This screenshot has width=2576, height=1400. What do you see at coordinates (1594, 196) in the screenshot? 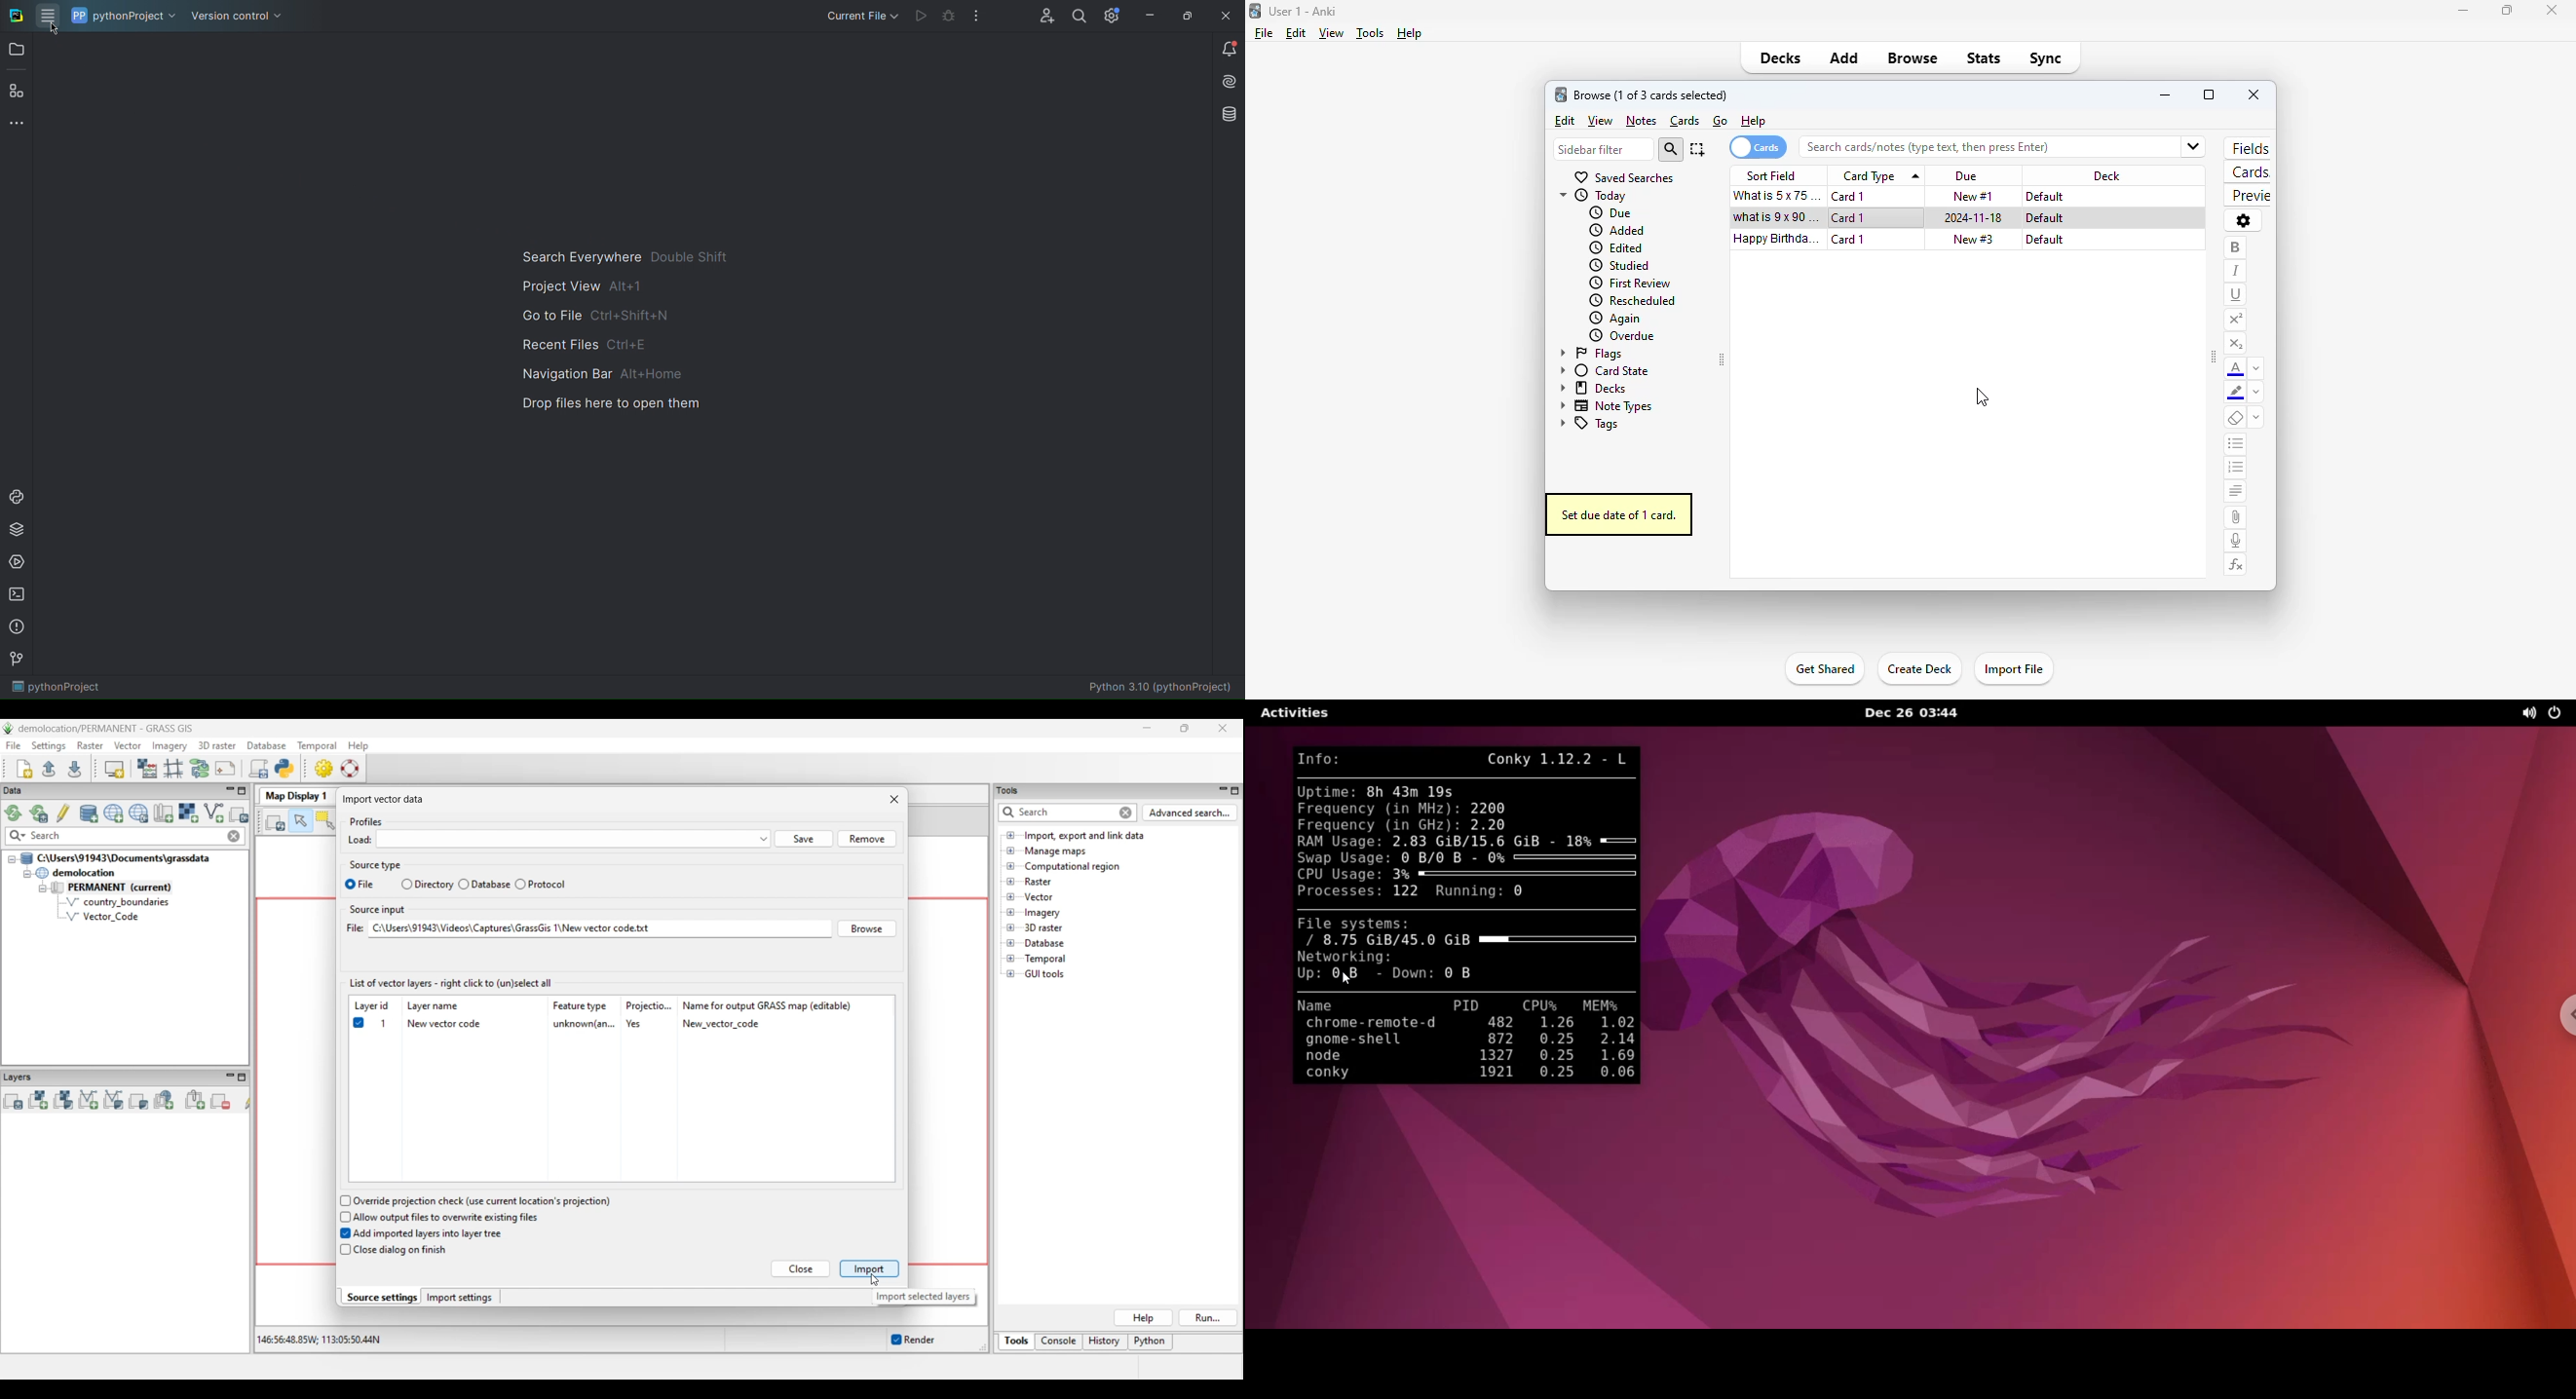
I see `today` at bounding box center [1594, 196].